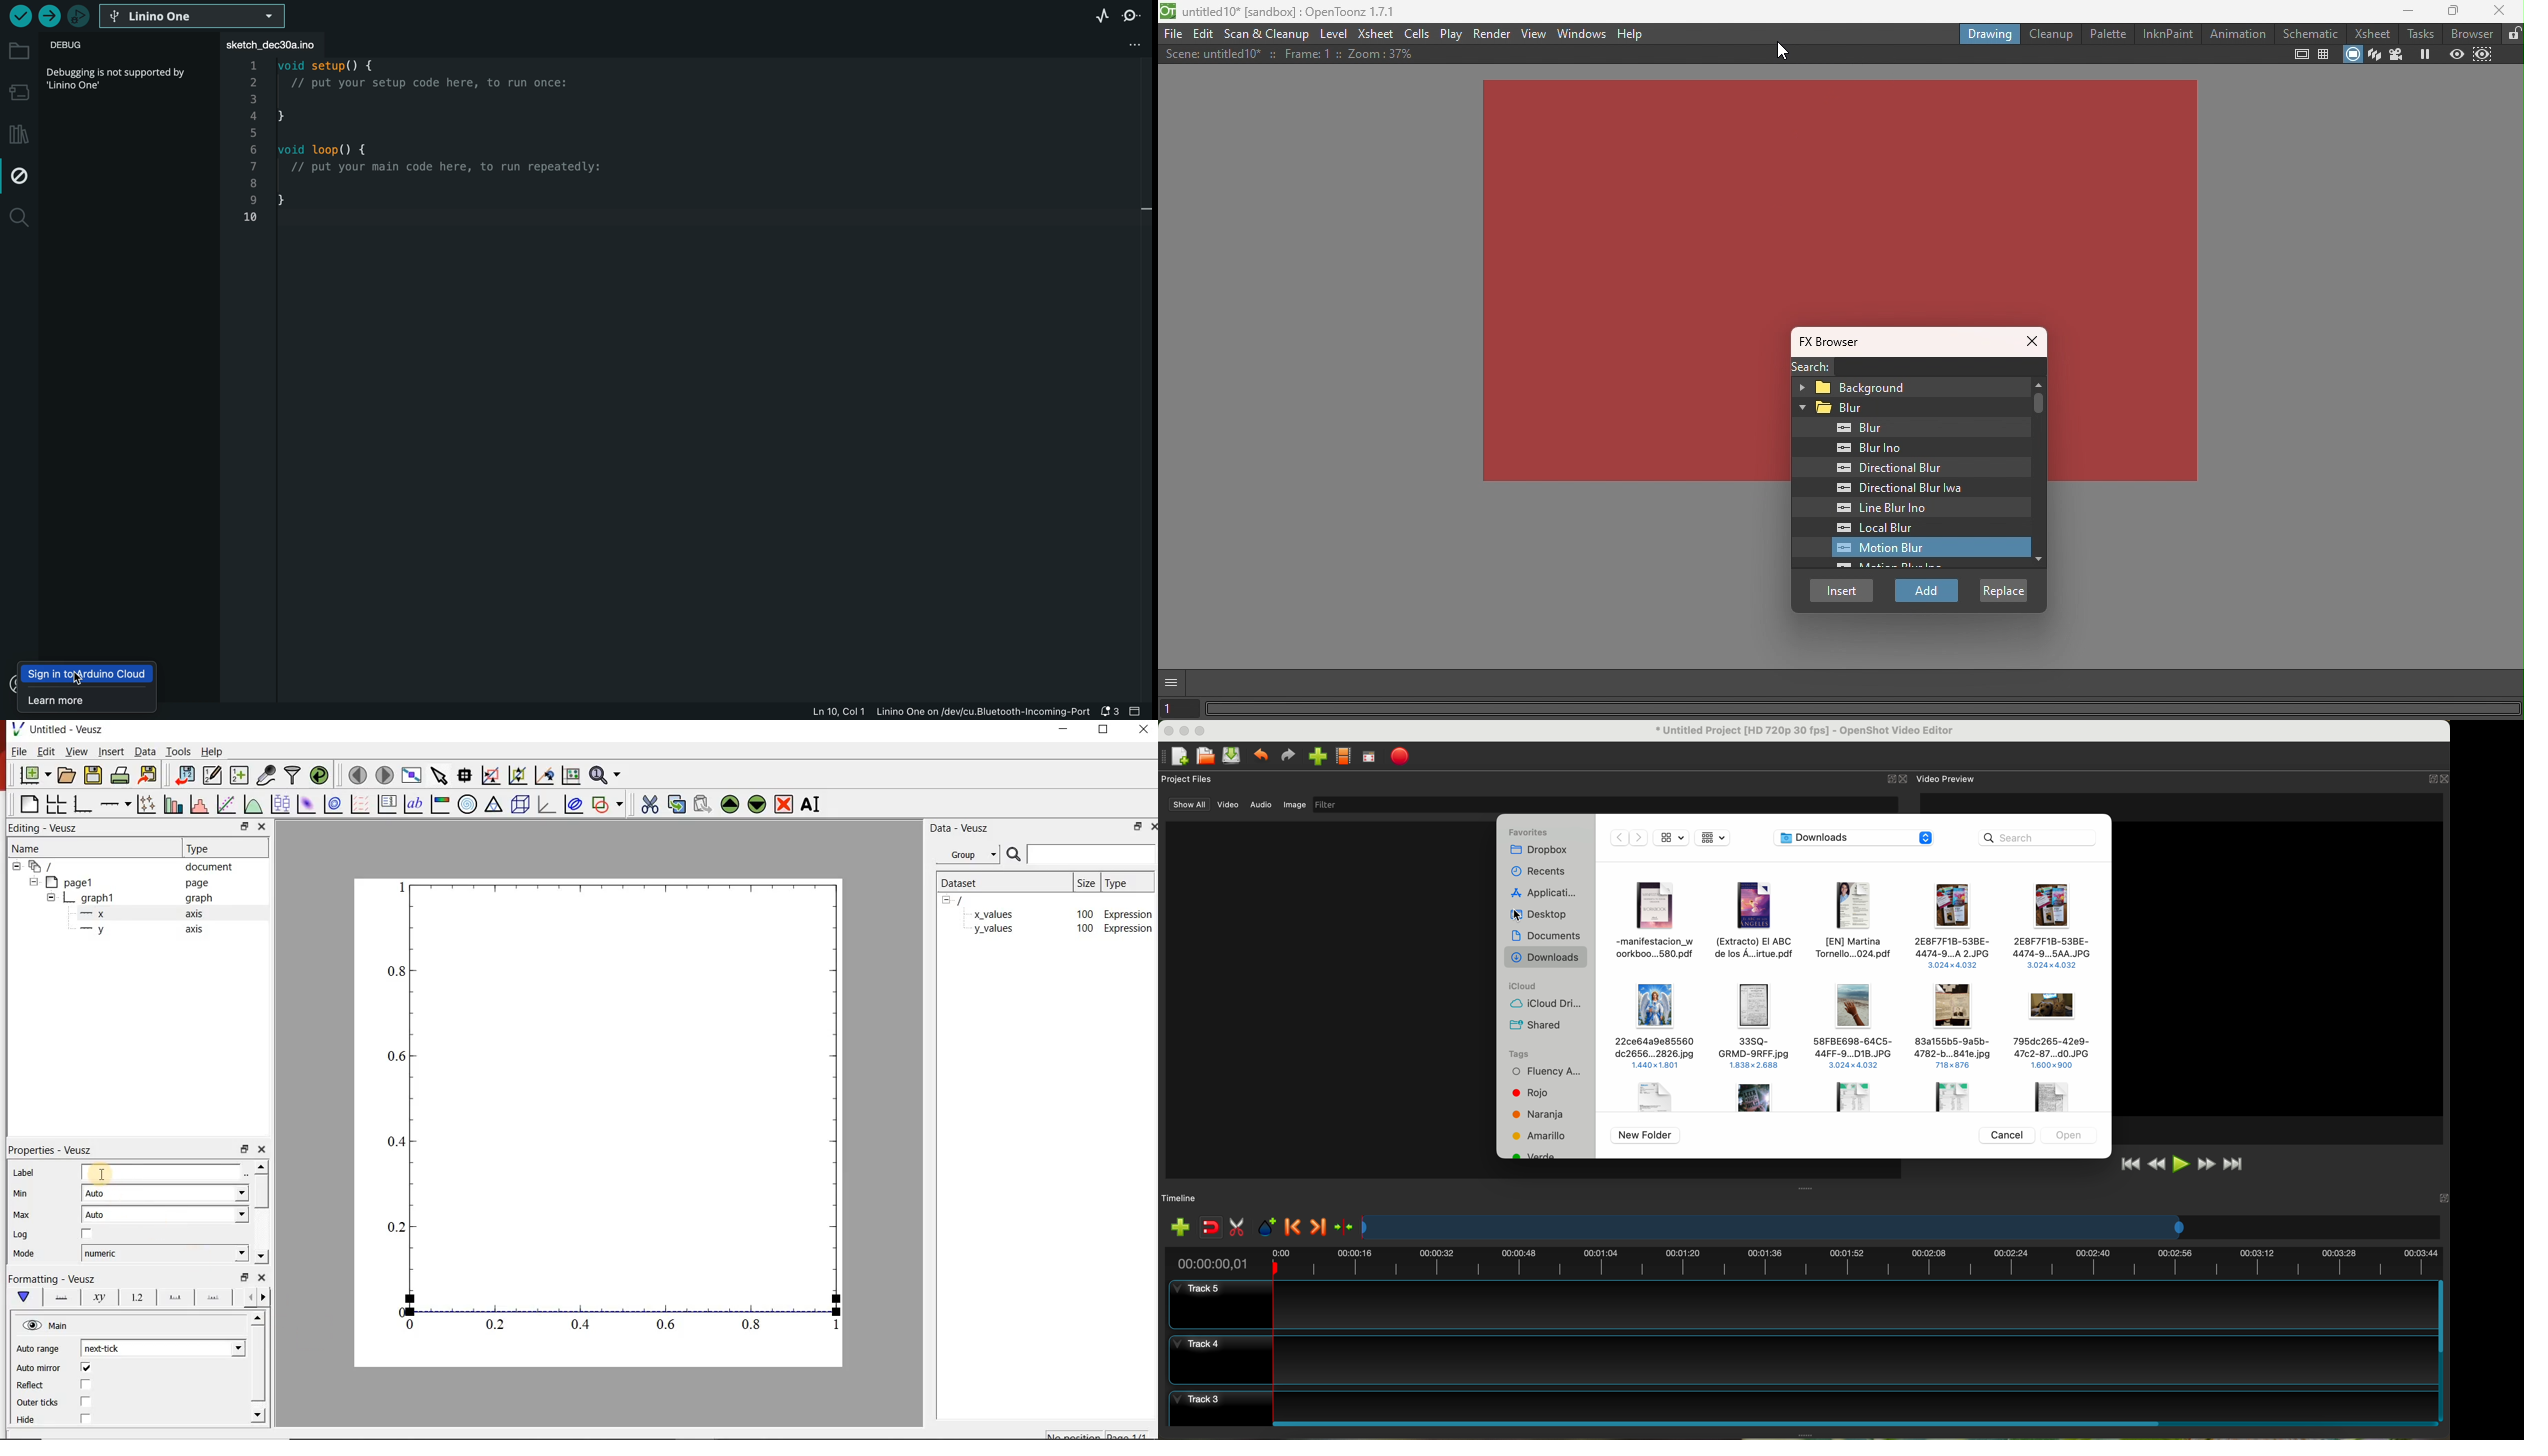 This screenshot has height=1456, width=2548. Describe the element at coordinates (1803, 1261) in the screenshot. I see `timeline` at that location.